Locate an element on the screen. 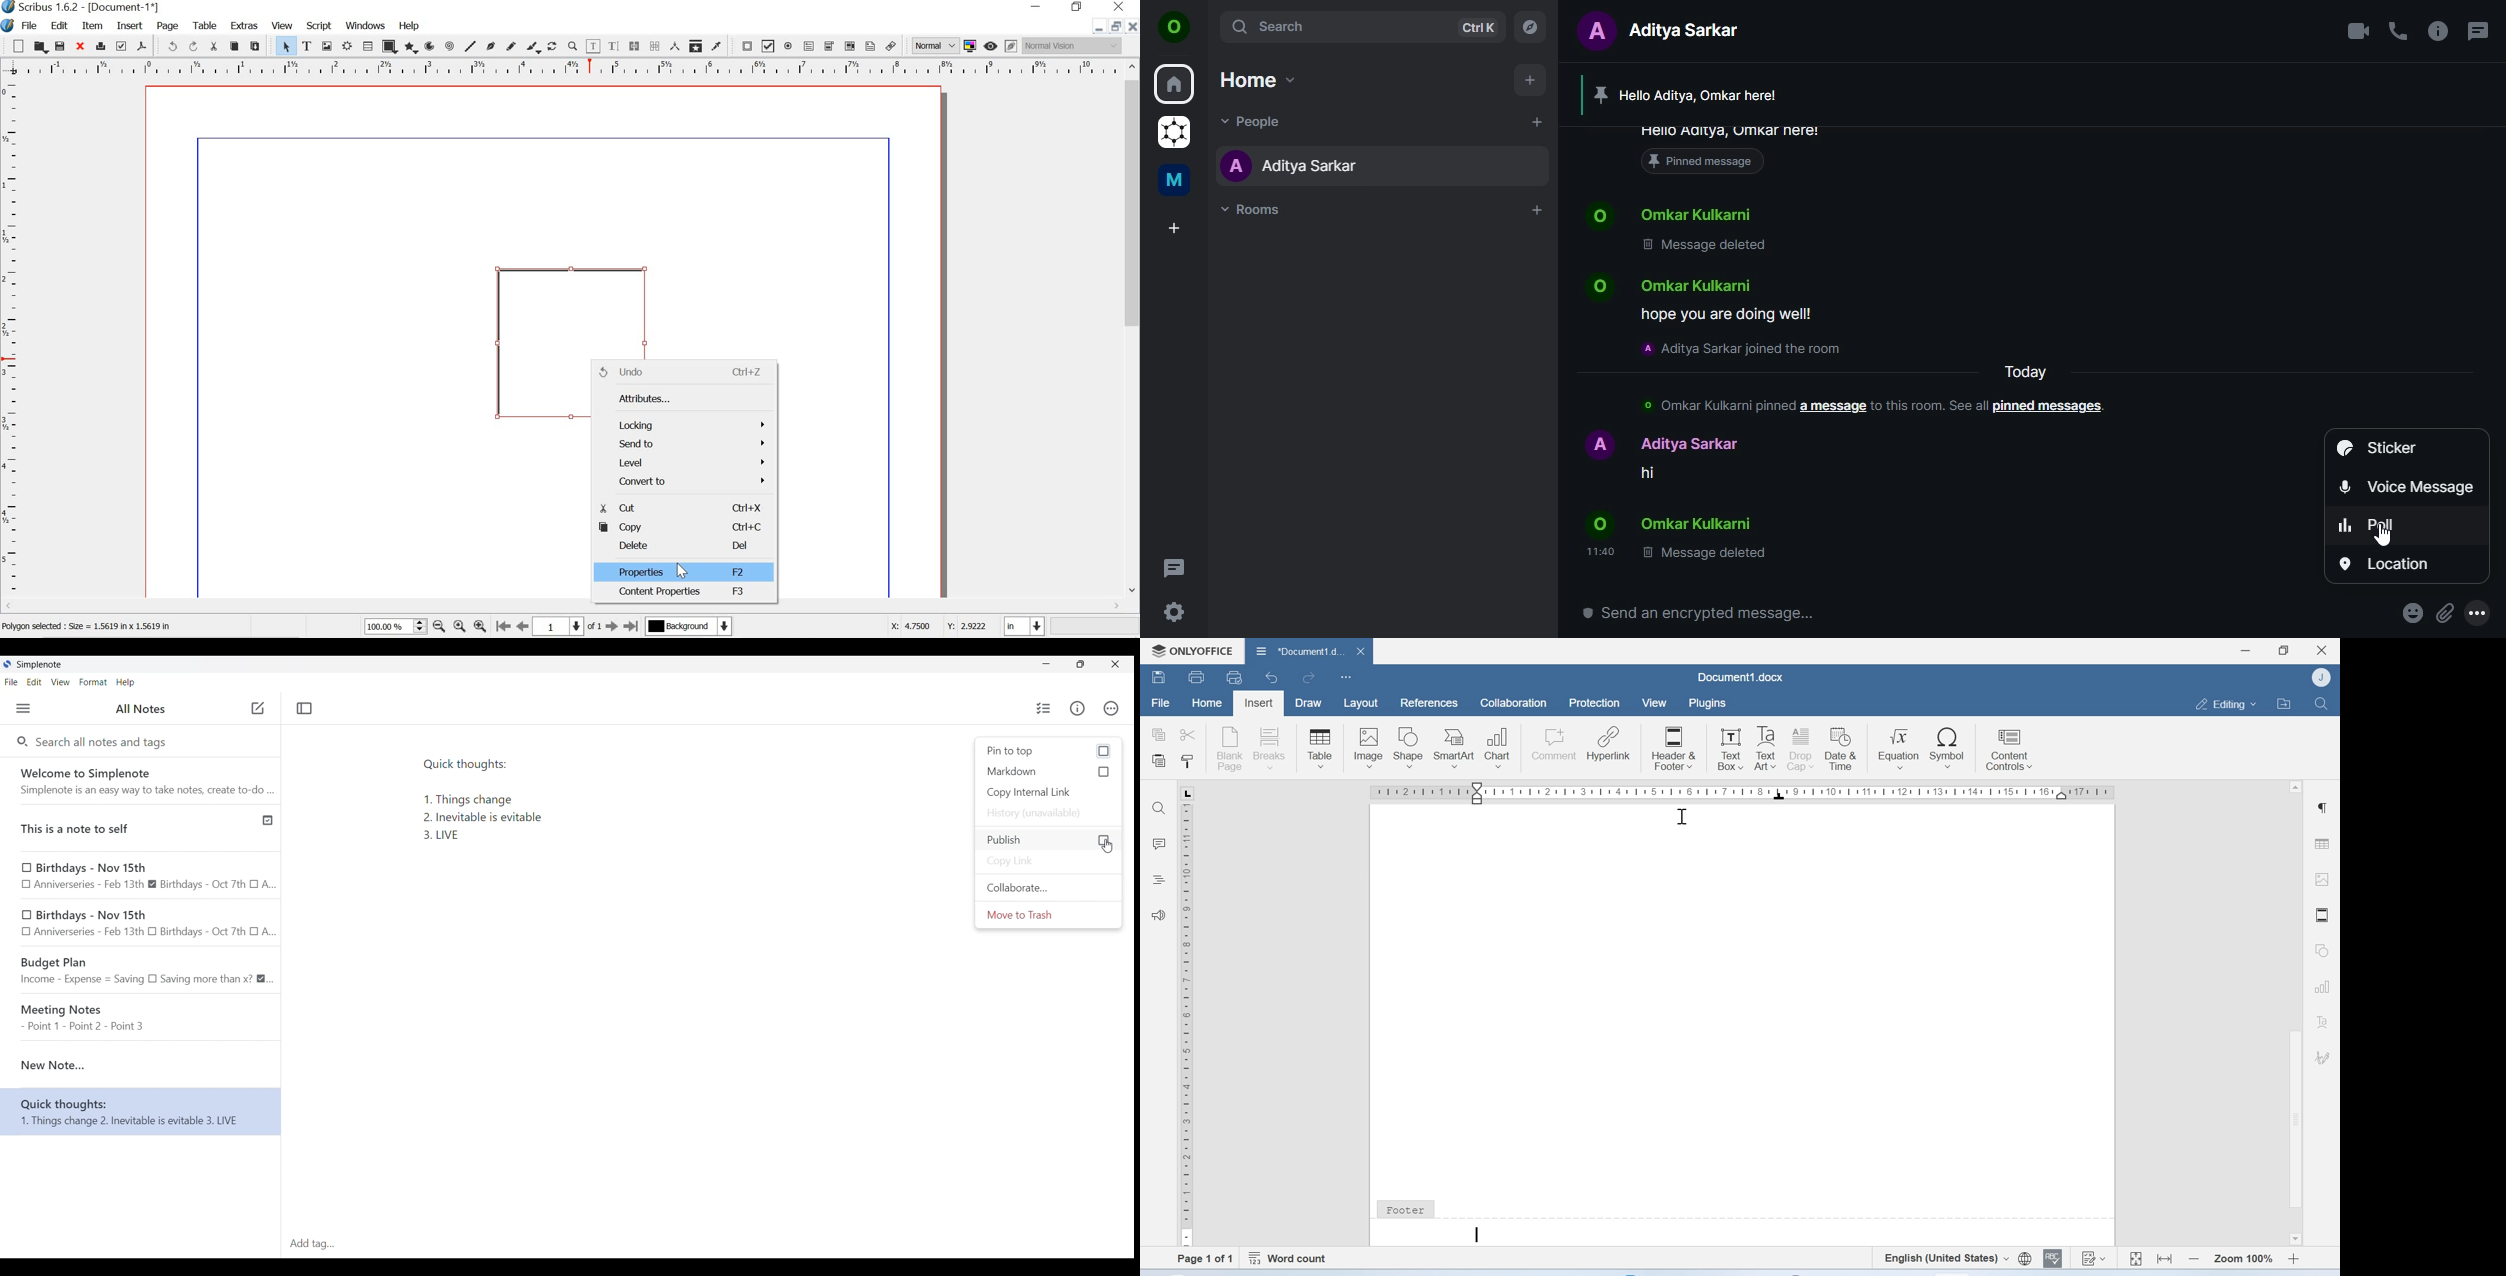  render frame is located at coordinates (348, 46).